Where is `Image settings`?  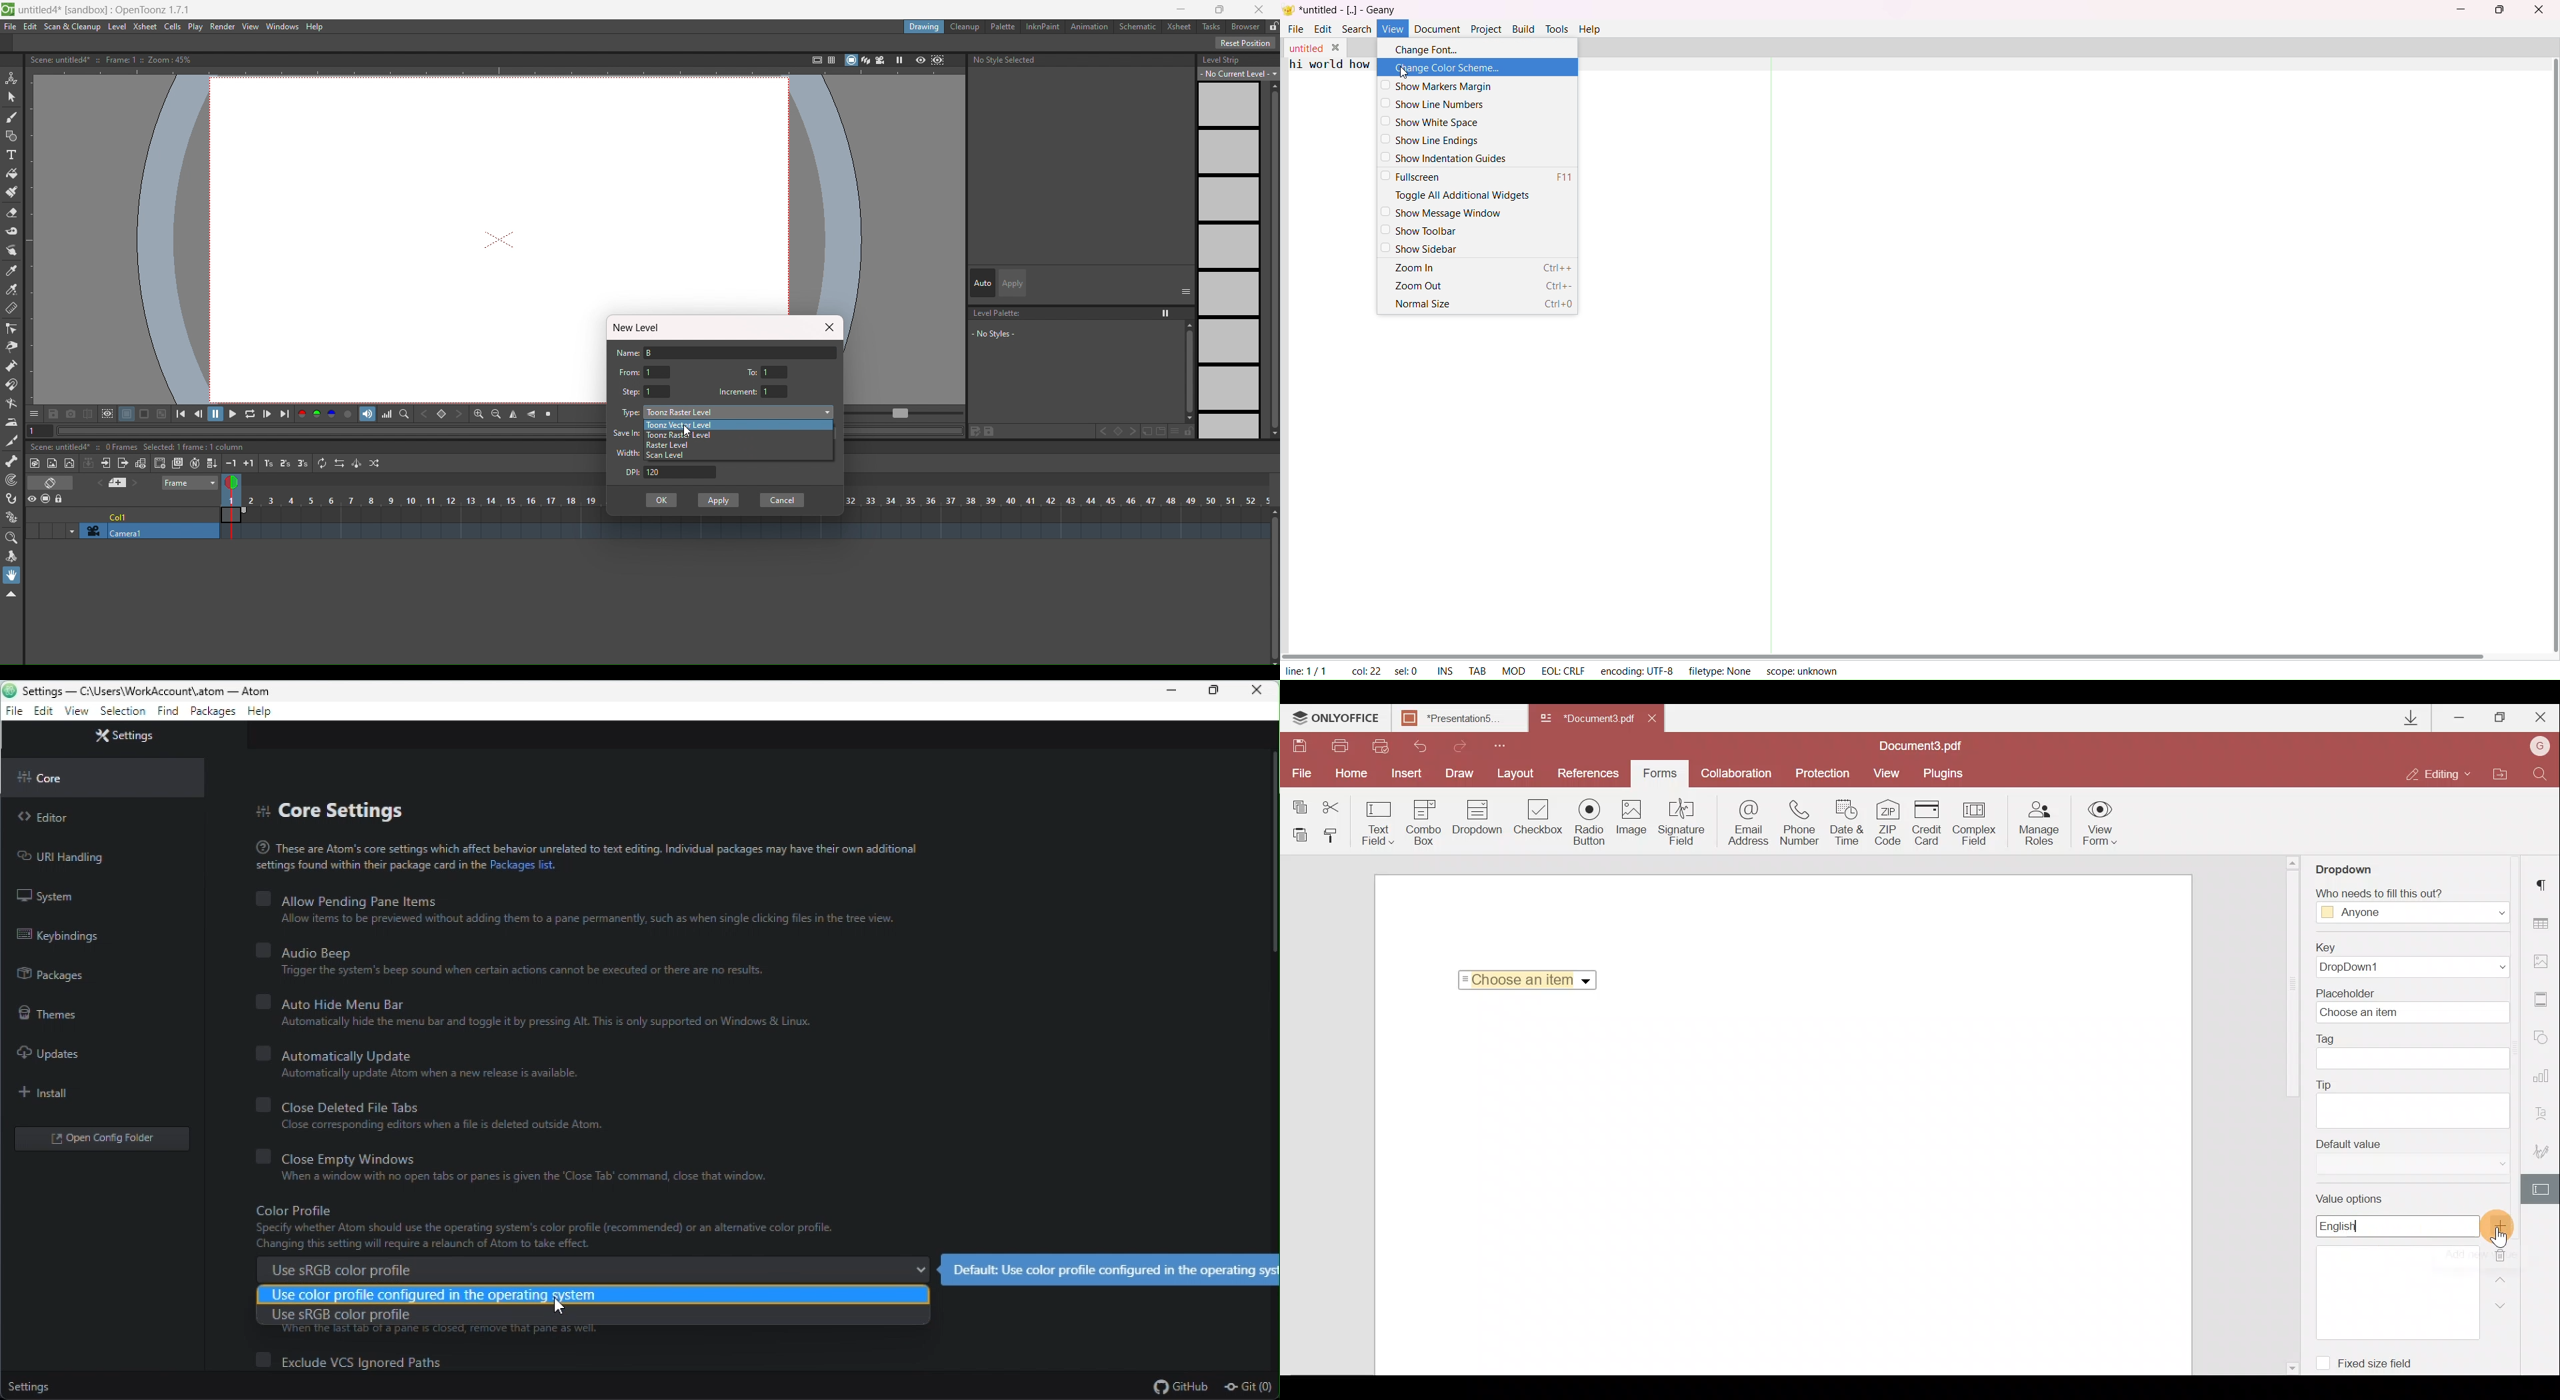
Image settings is located at coordinates (2544, 958).